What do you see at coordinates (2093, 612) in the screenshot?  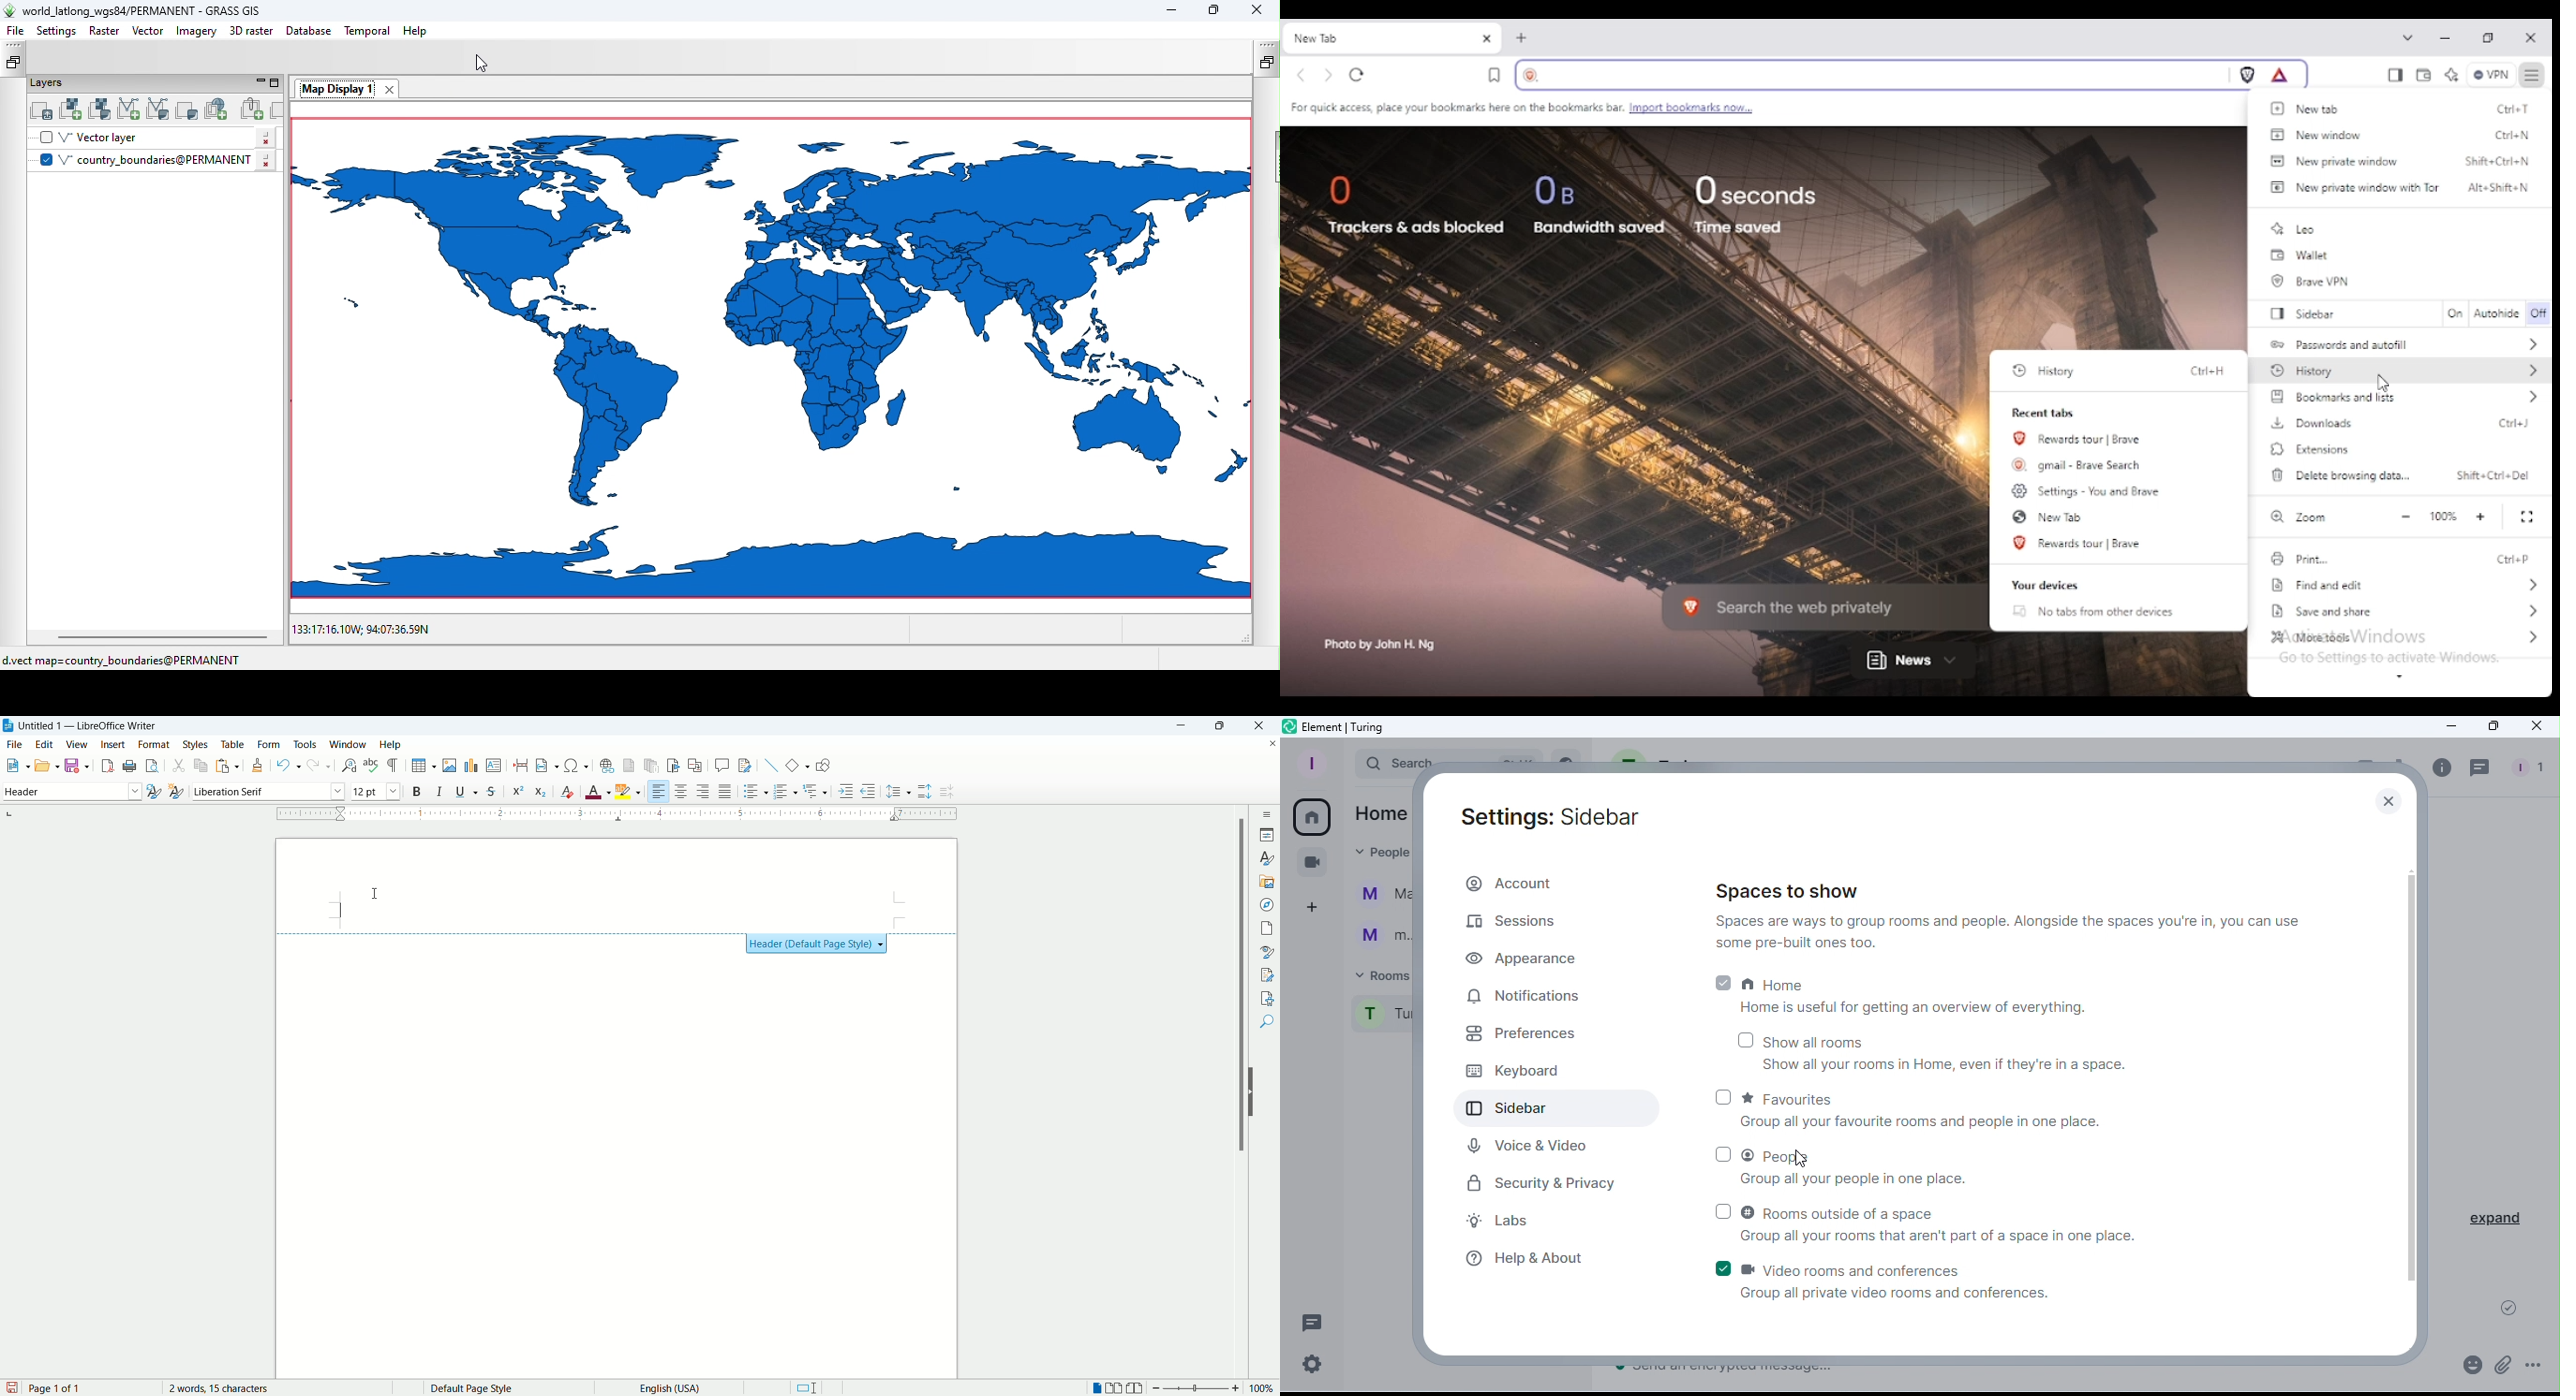 I see `no tabs from other devices` at bounding box center [2093, 612].